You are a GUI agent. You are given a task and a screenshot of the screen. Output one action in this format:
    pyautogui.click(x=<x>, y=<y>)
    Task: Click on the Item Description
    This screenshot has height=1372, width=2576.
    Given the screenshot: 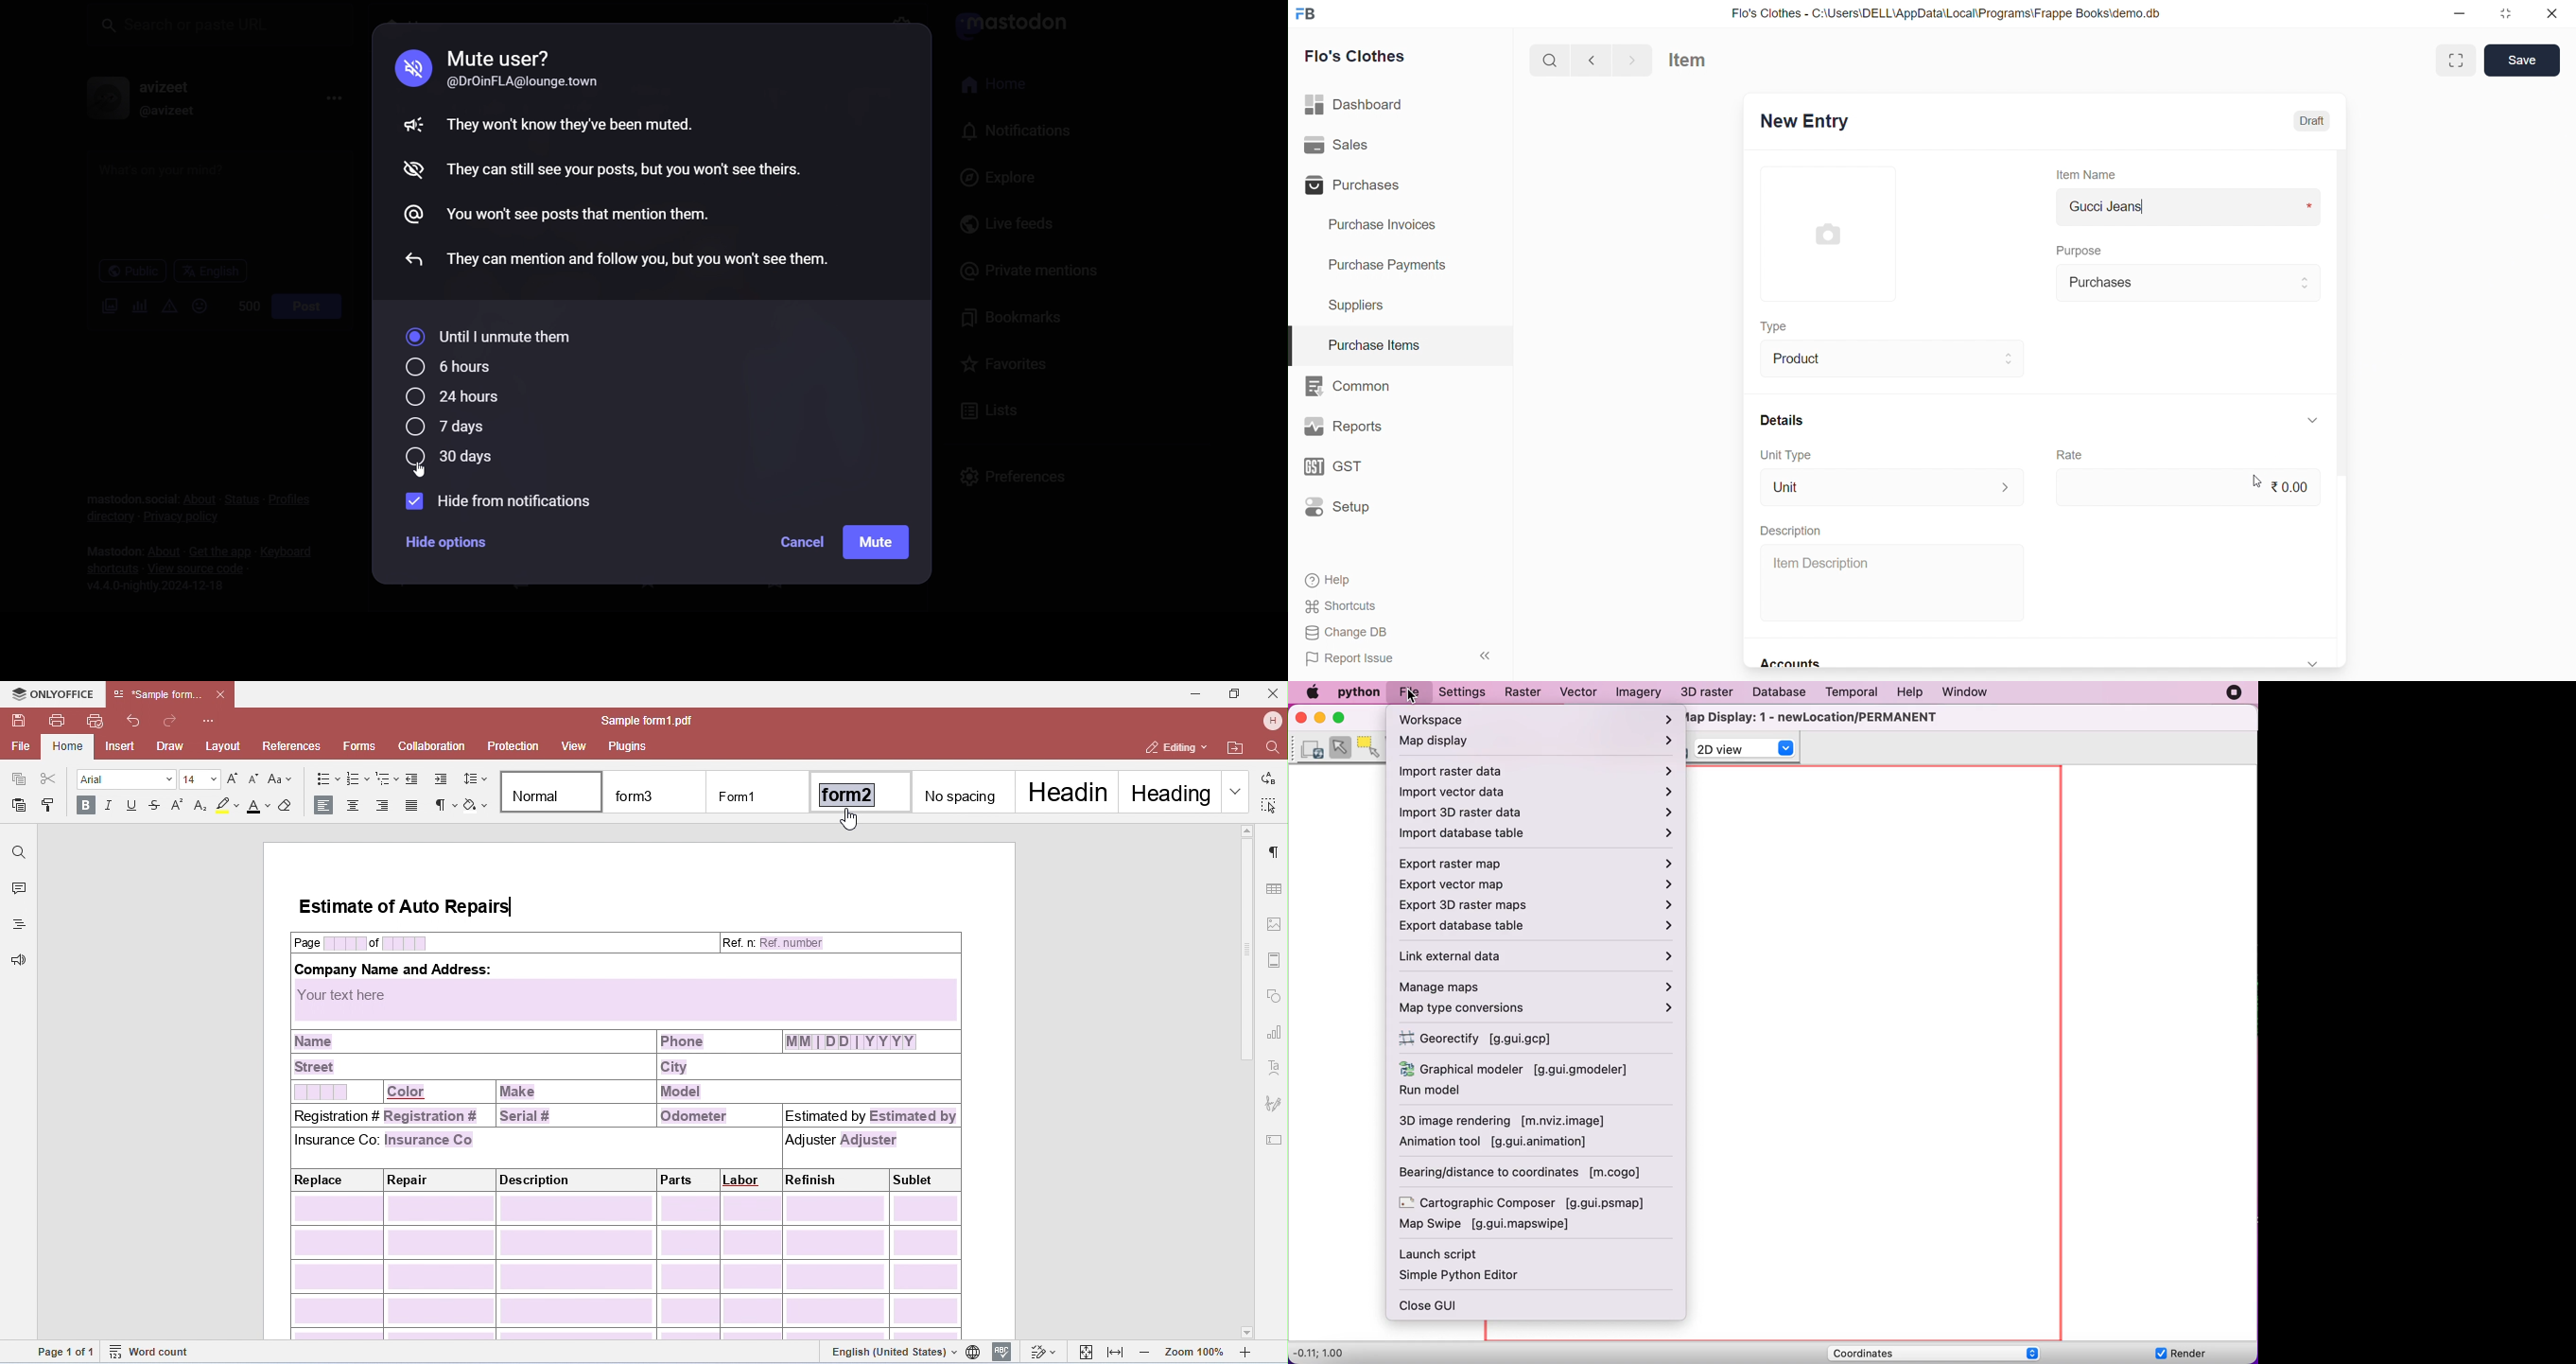 What is the action you would take?
    pyautogui.click(x=1895, y=584)
    